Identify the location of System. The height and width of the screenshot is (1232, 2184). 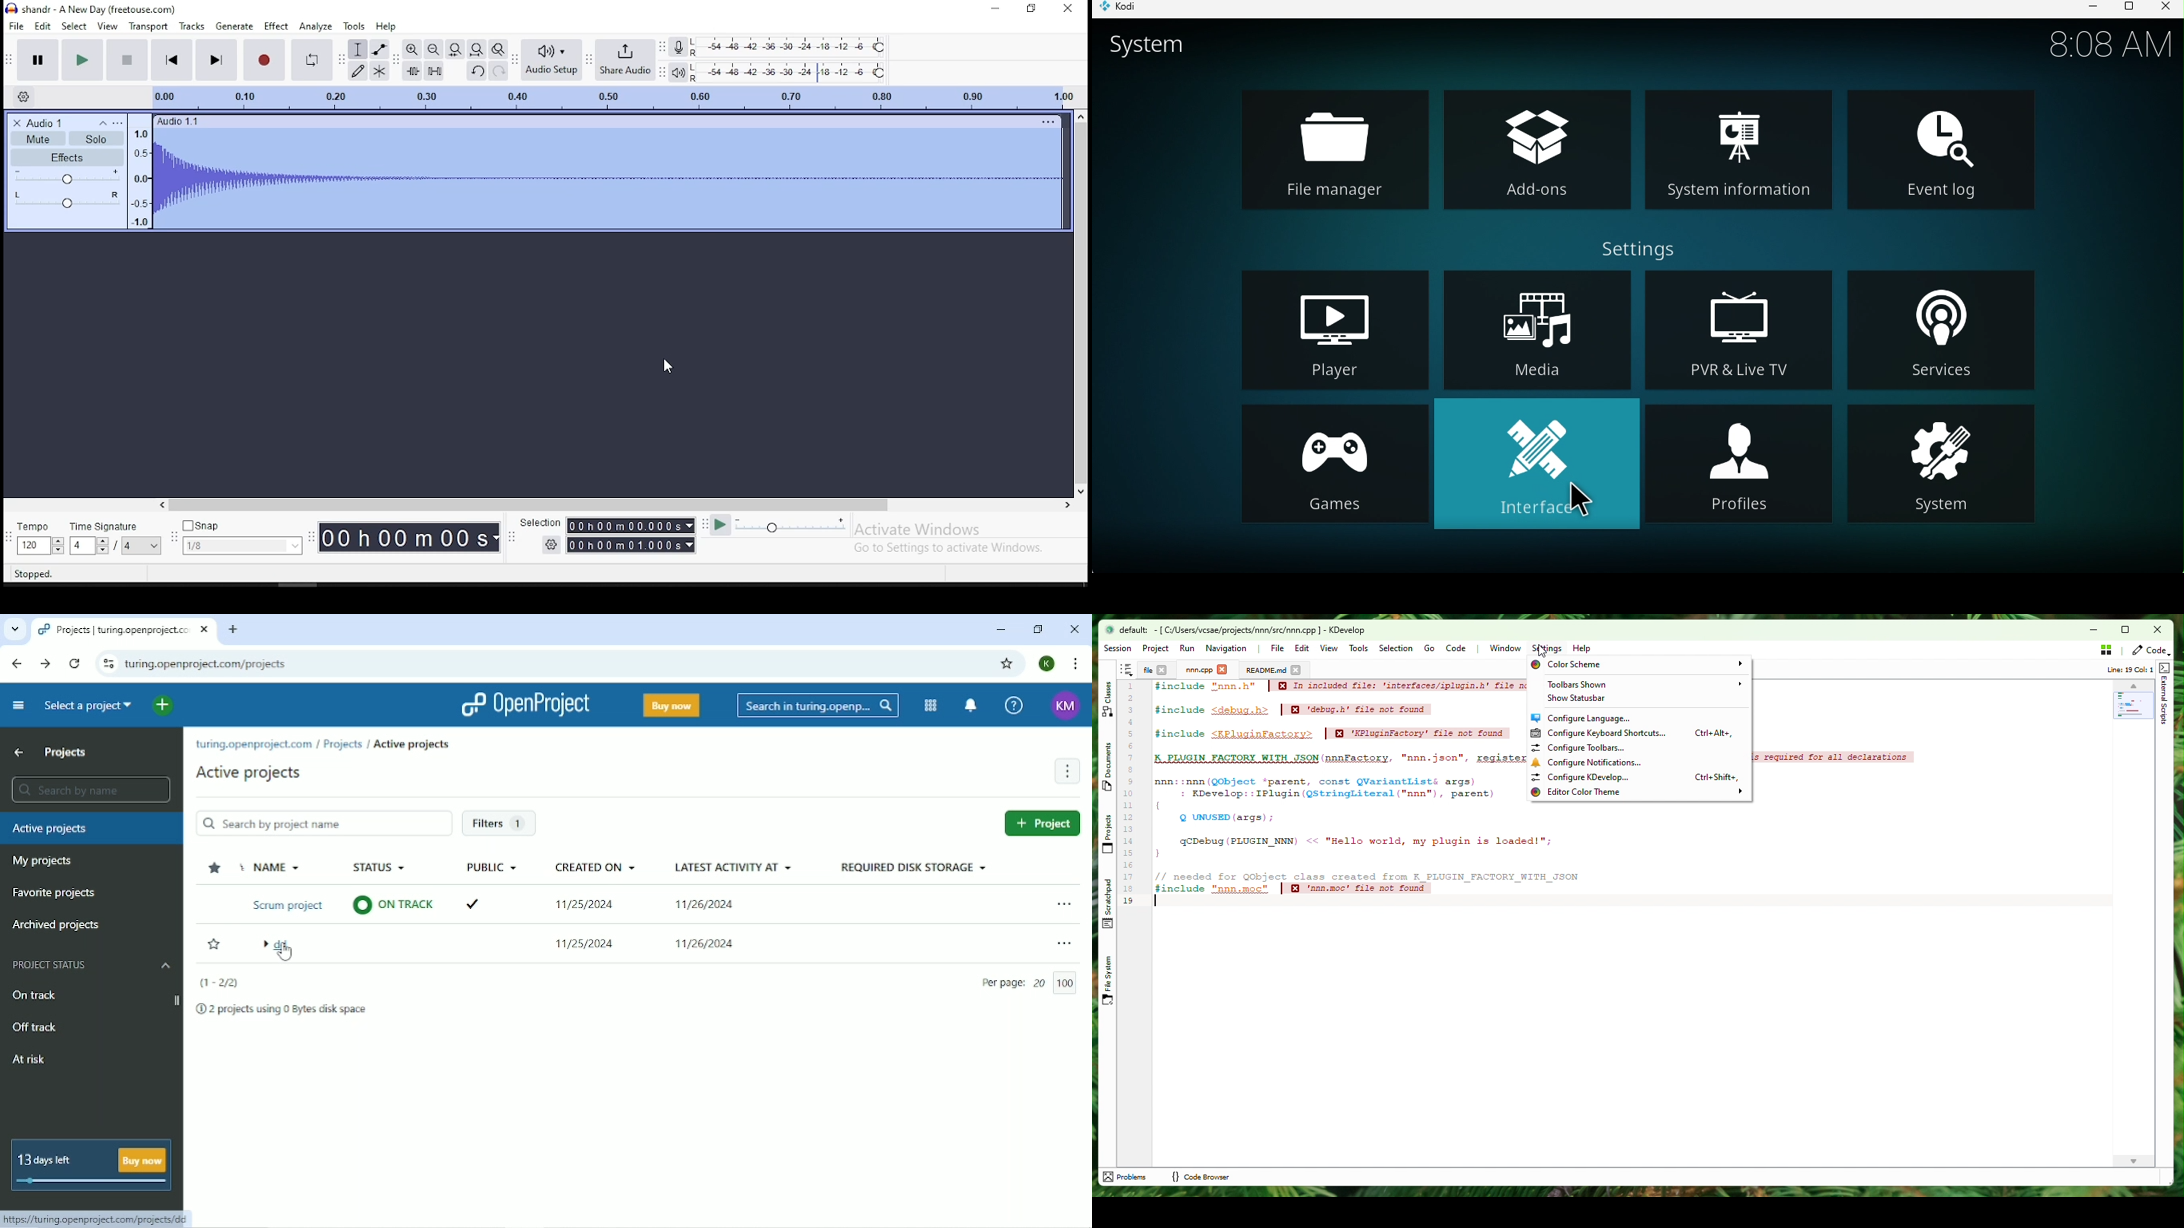
(1941, 463).